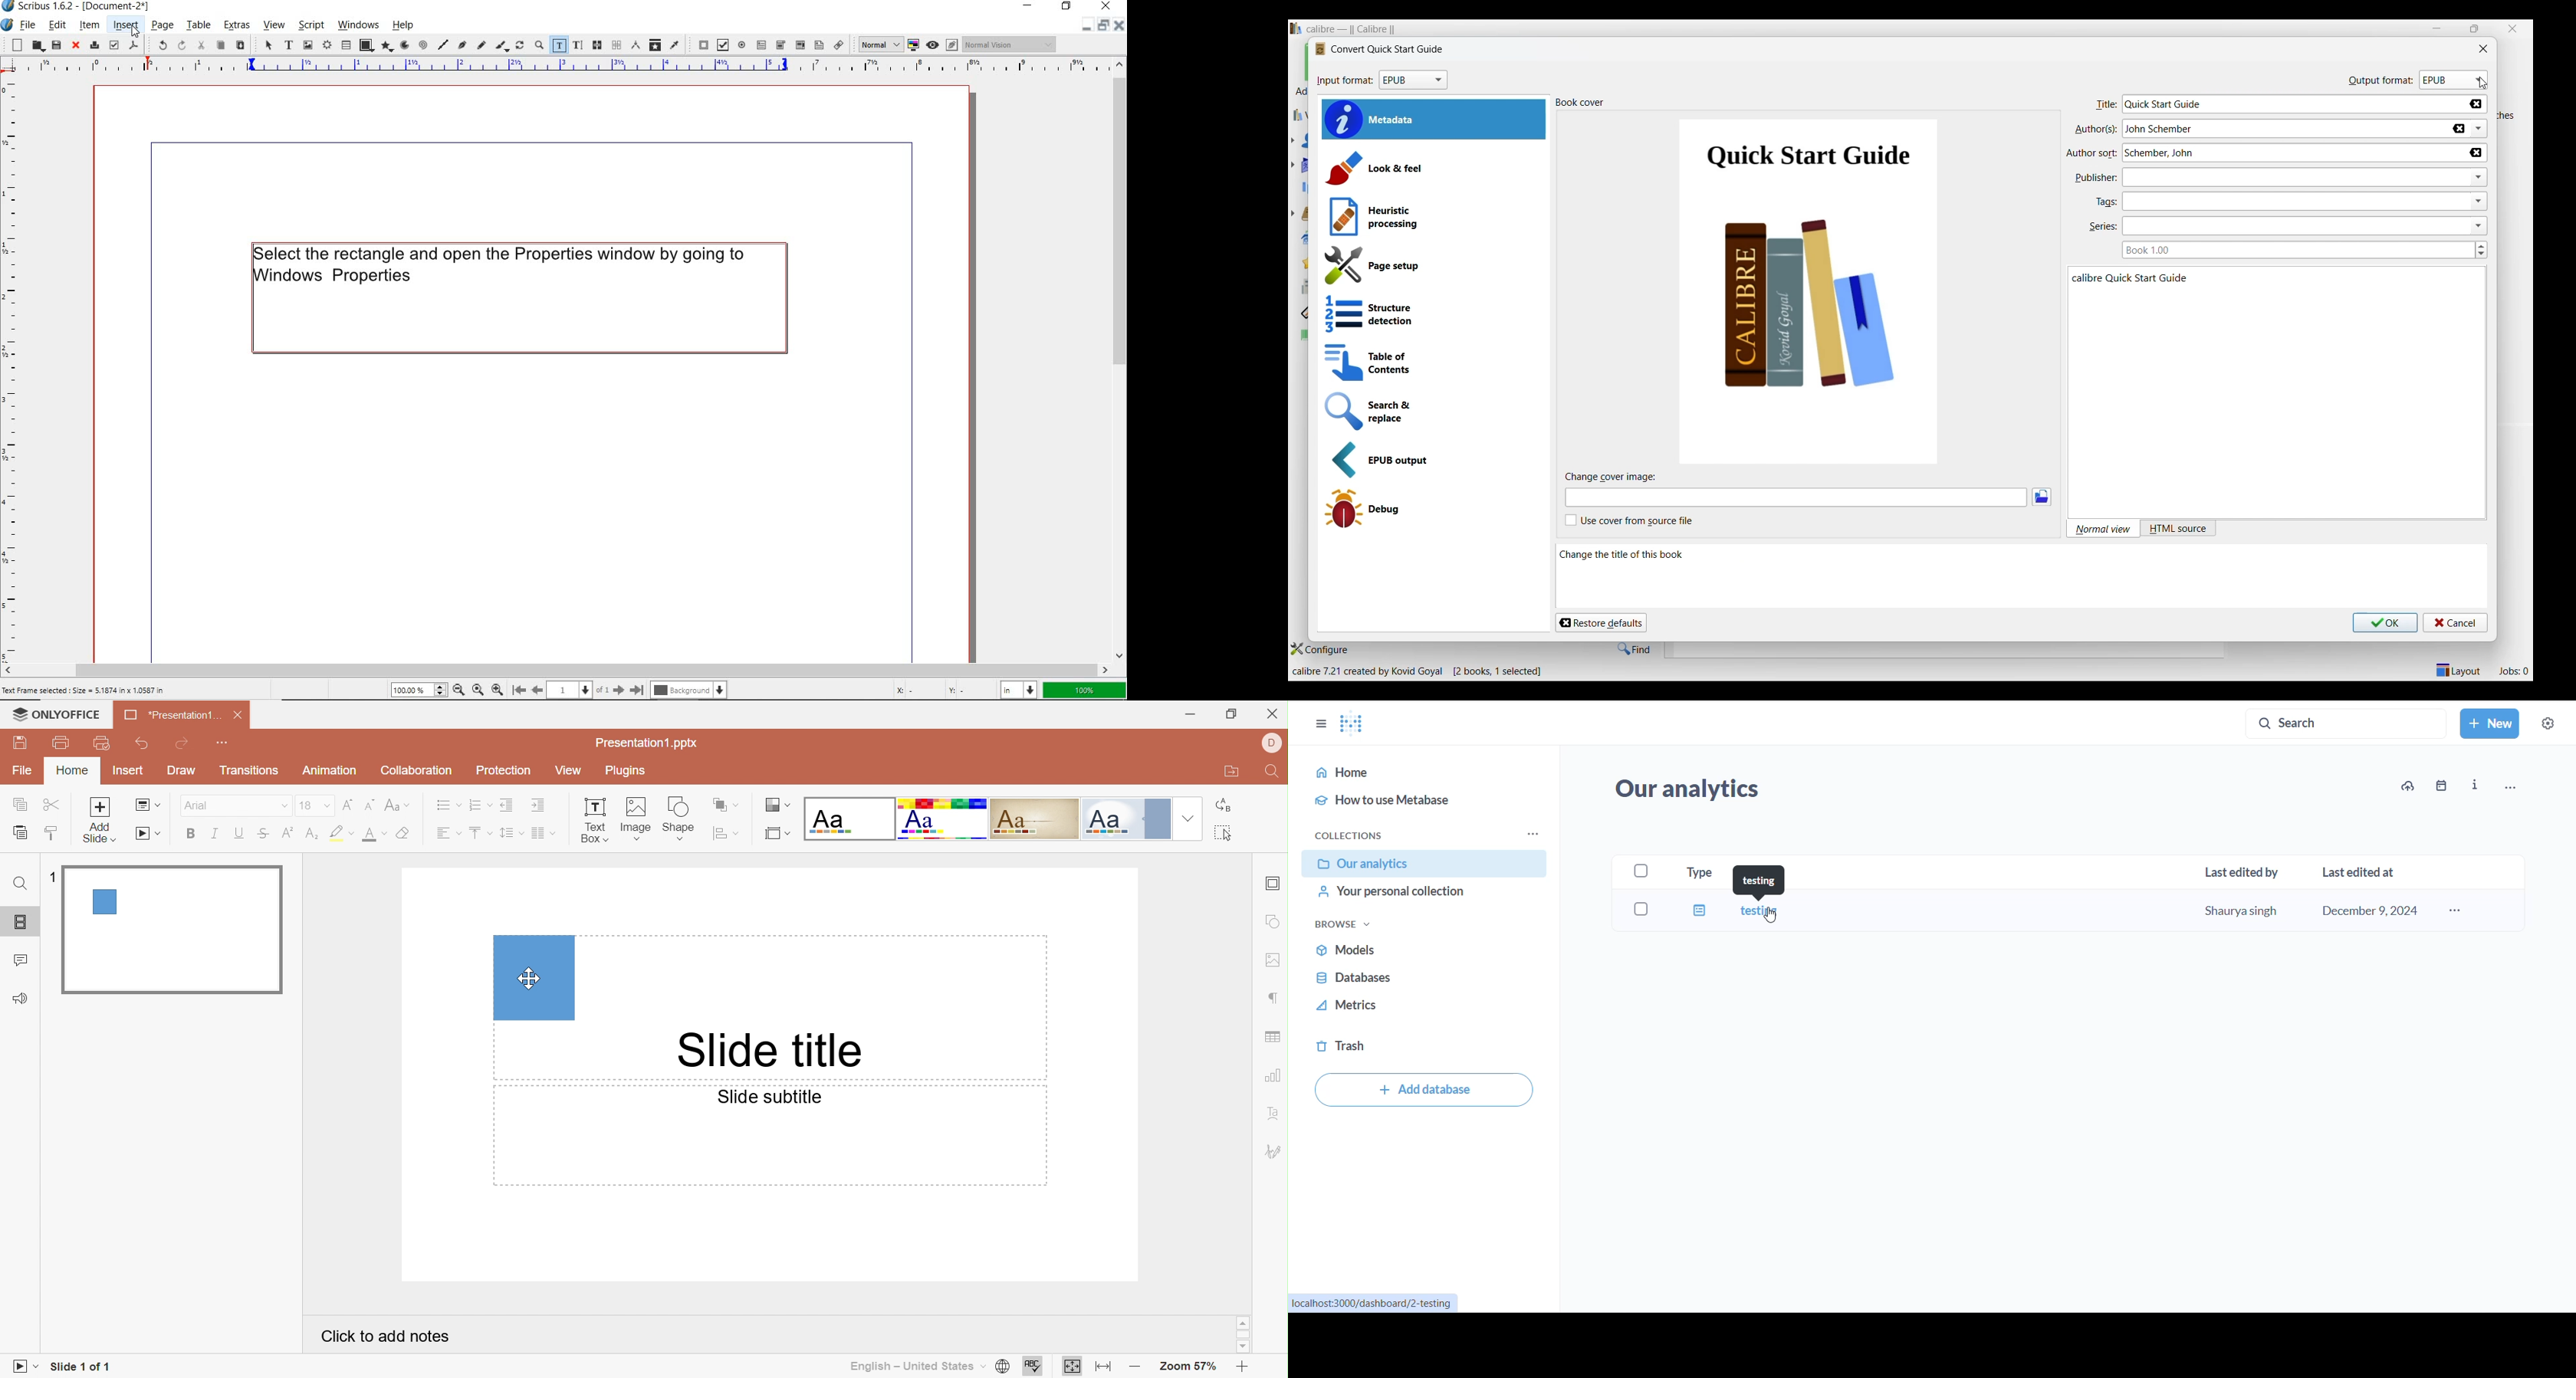  Describe the element at coordinates (504, 770) in the screenshot. I see `Protection` at that location.